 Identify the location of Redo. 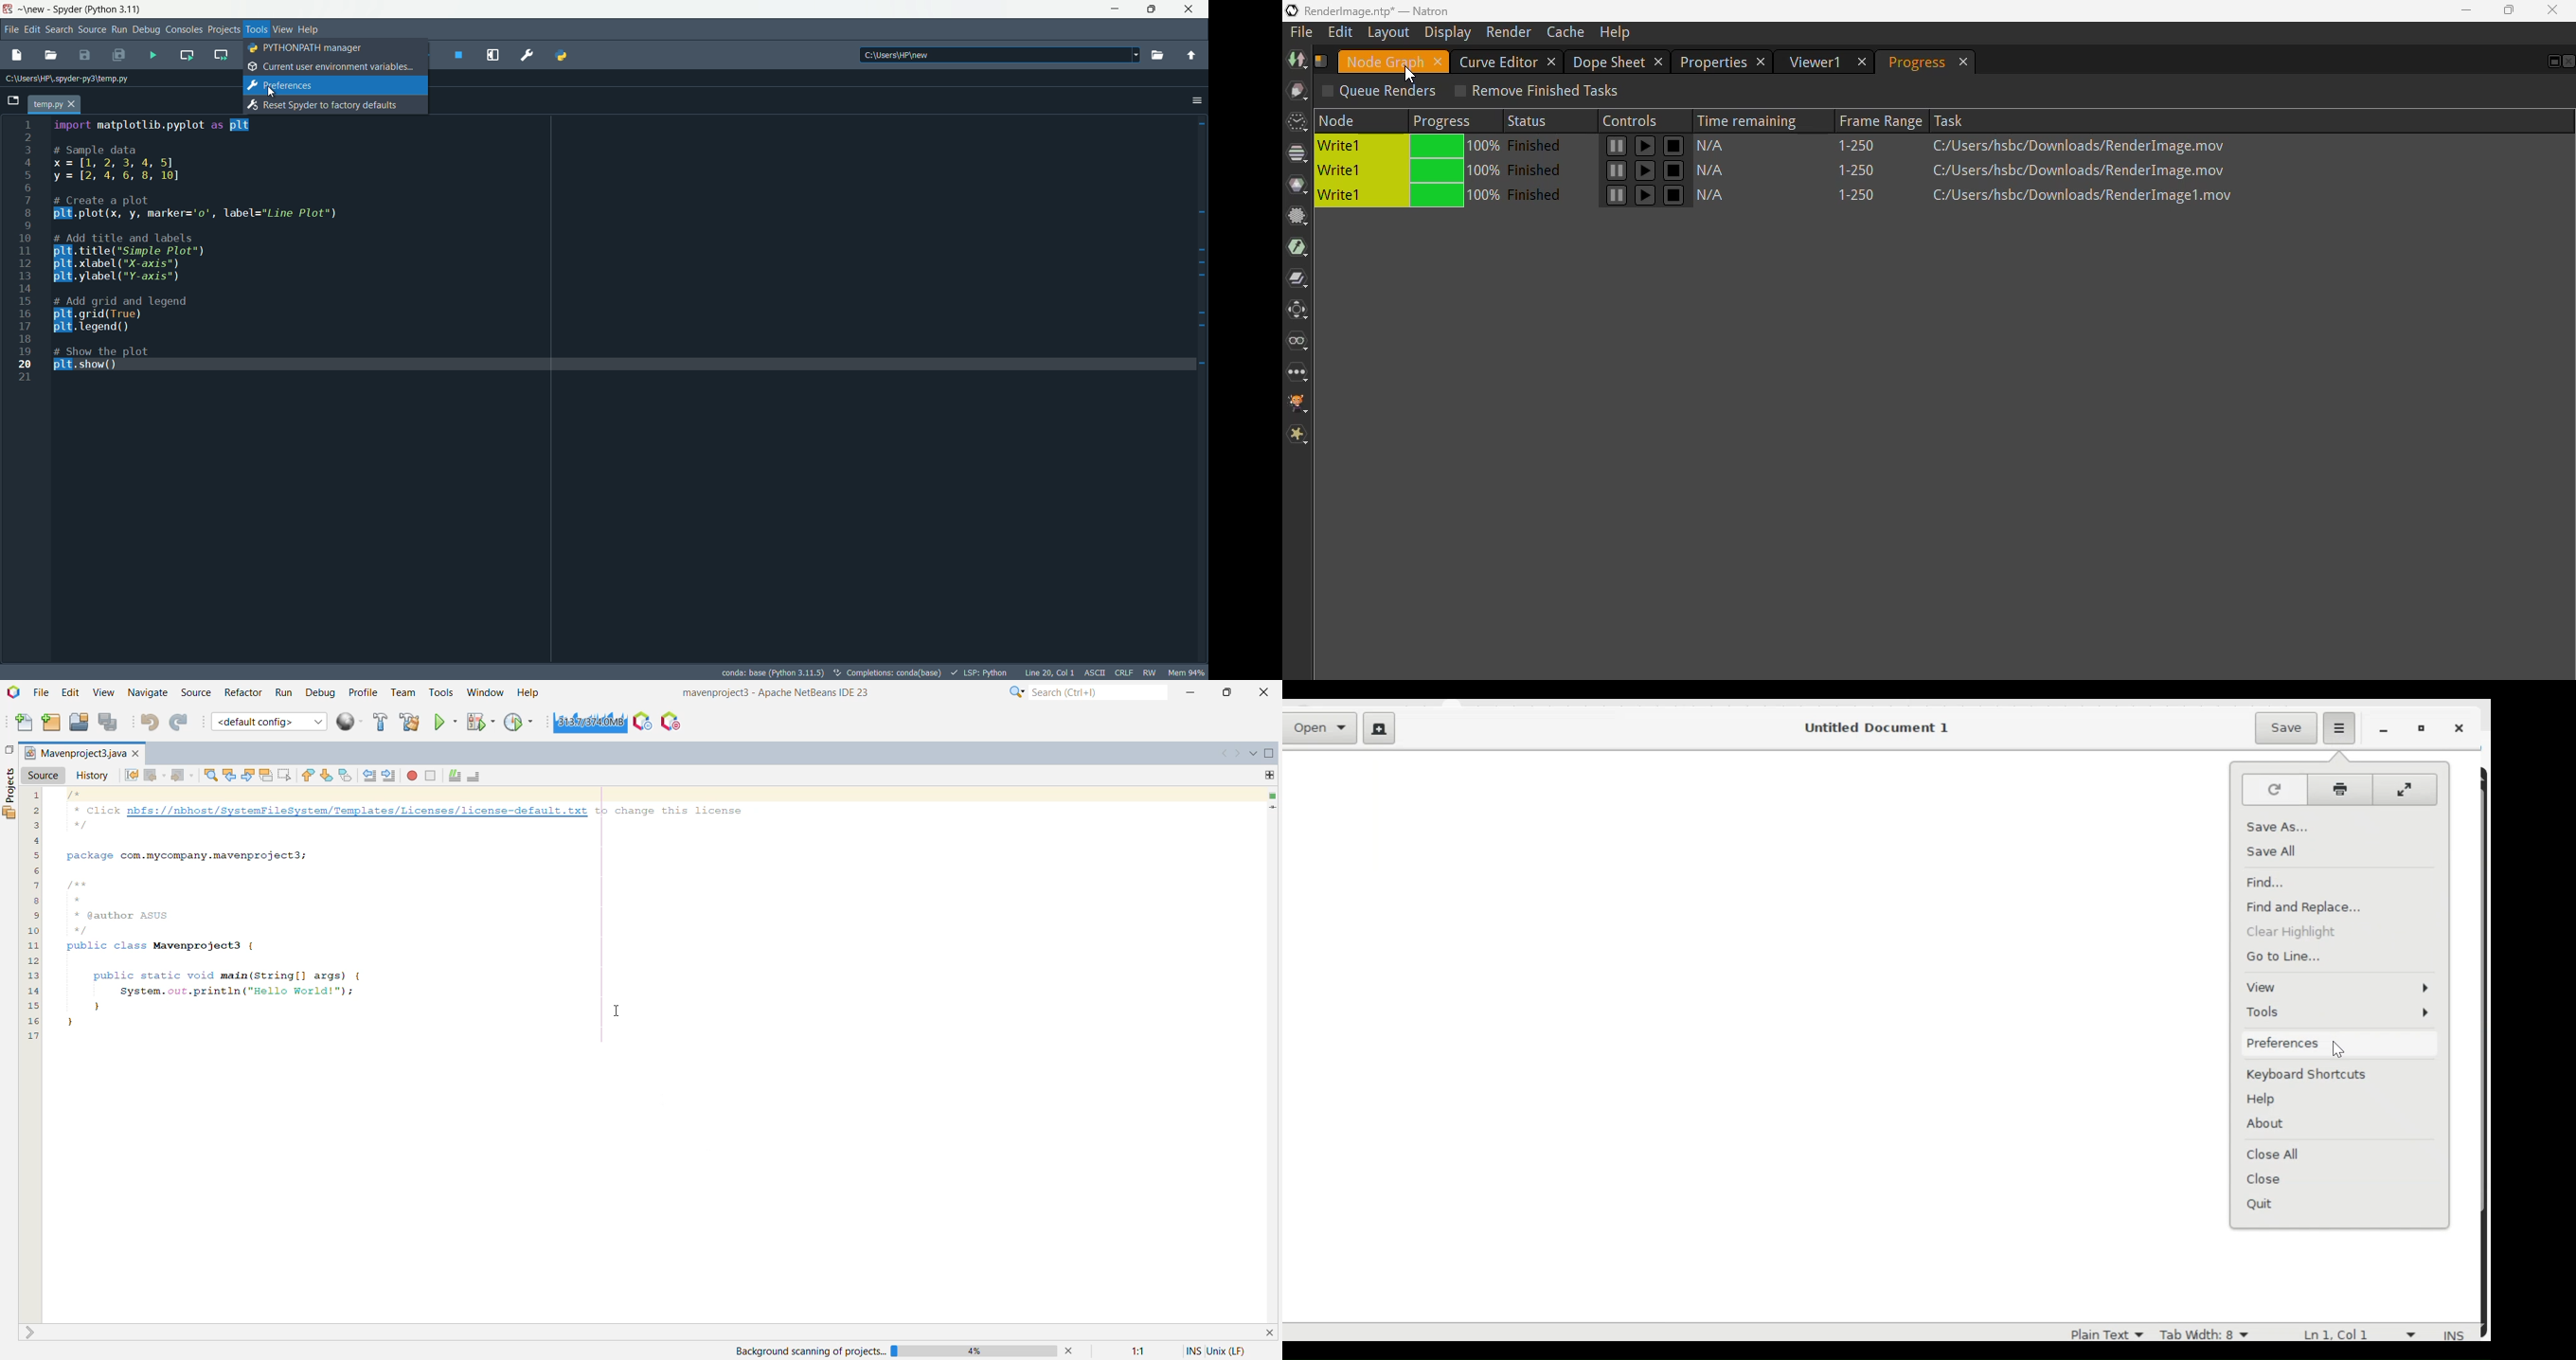
(178, 722).